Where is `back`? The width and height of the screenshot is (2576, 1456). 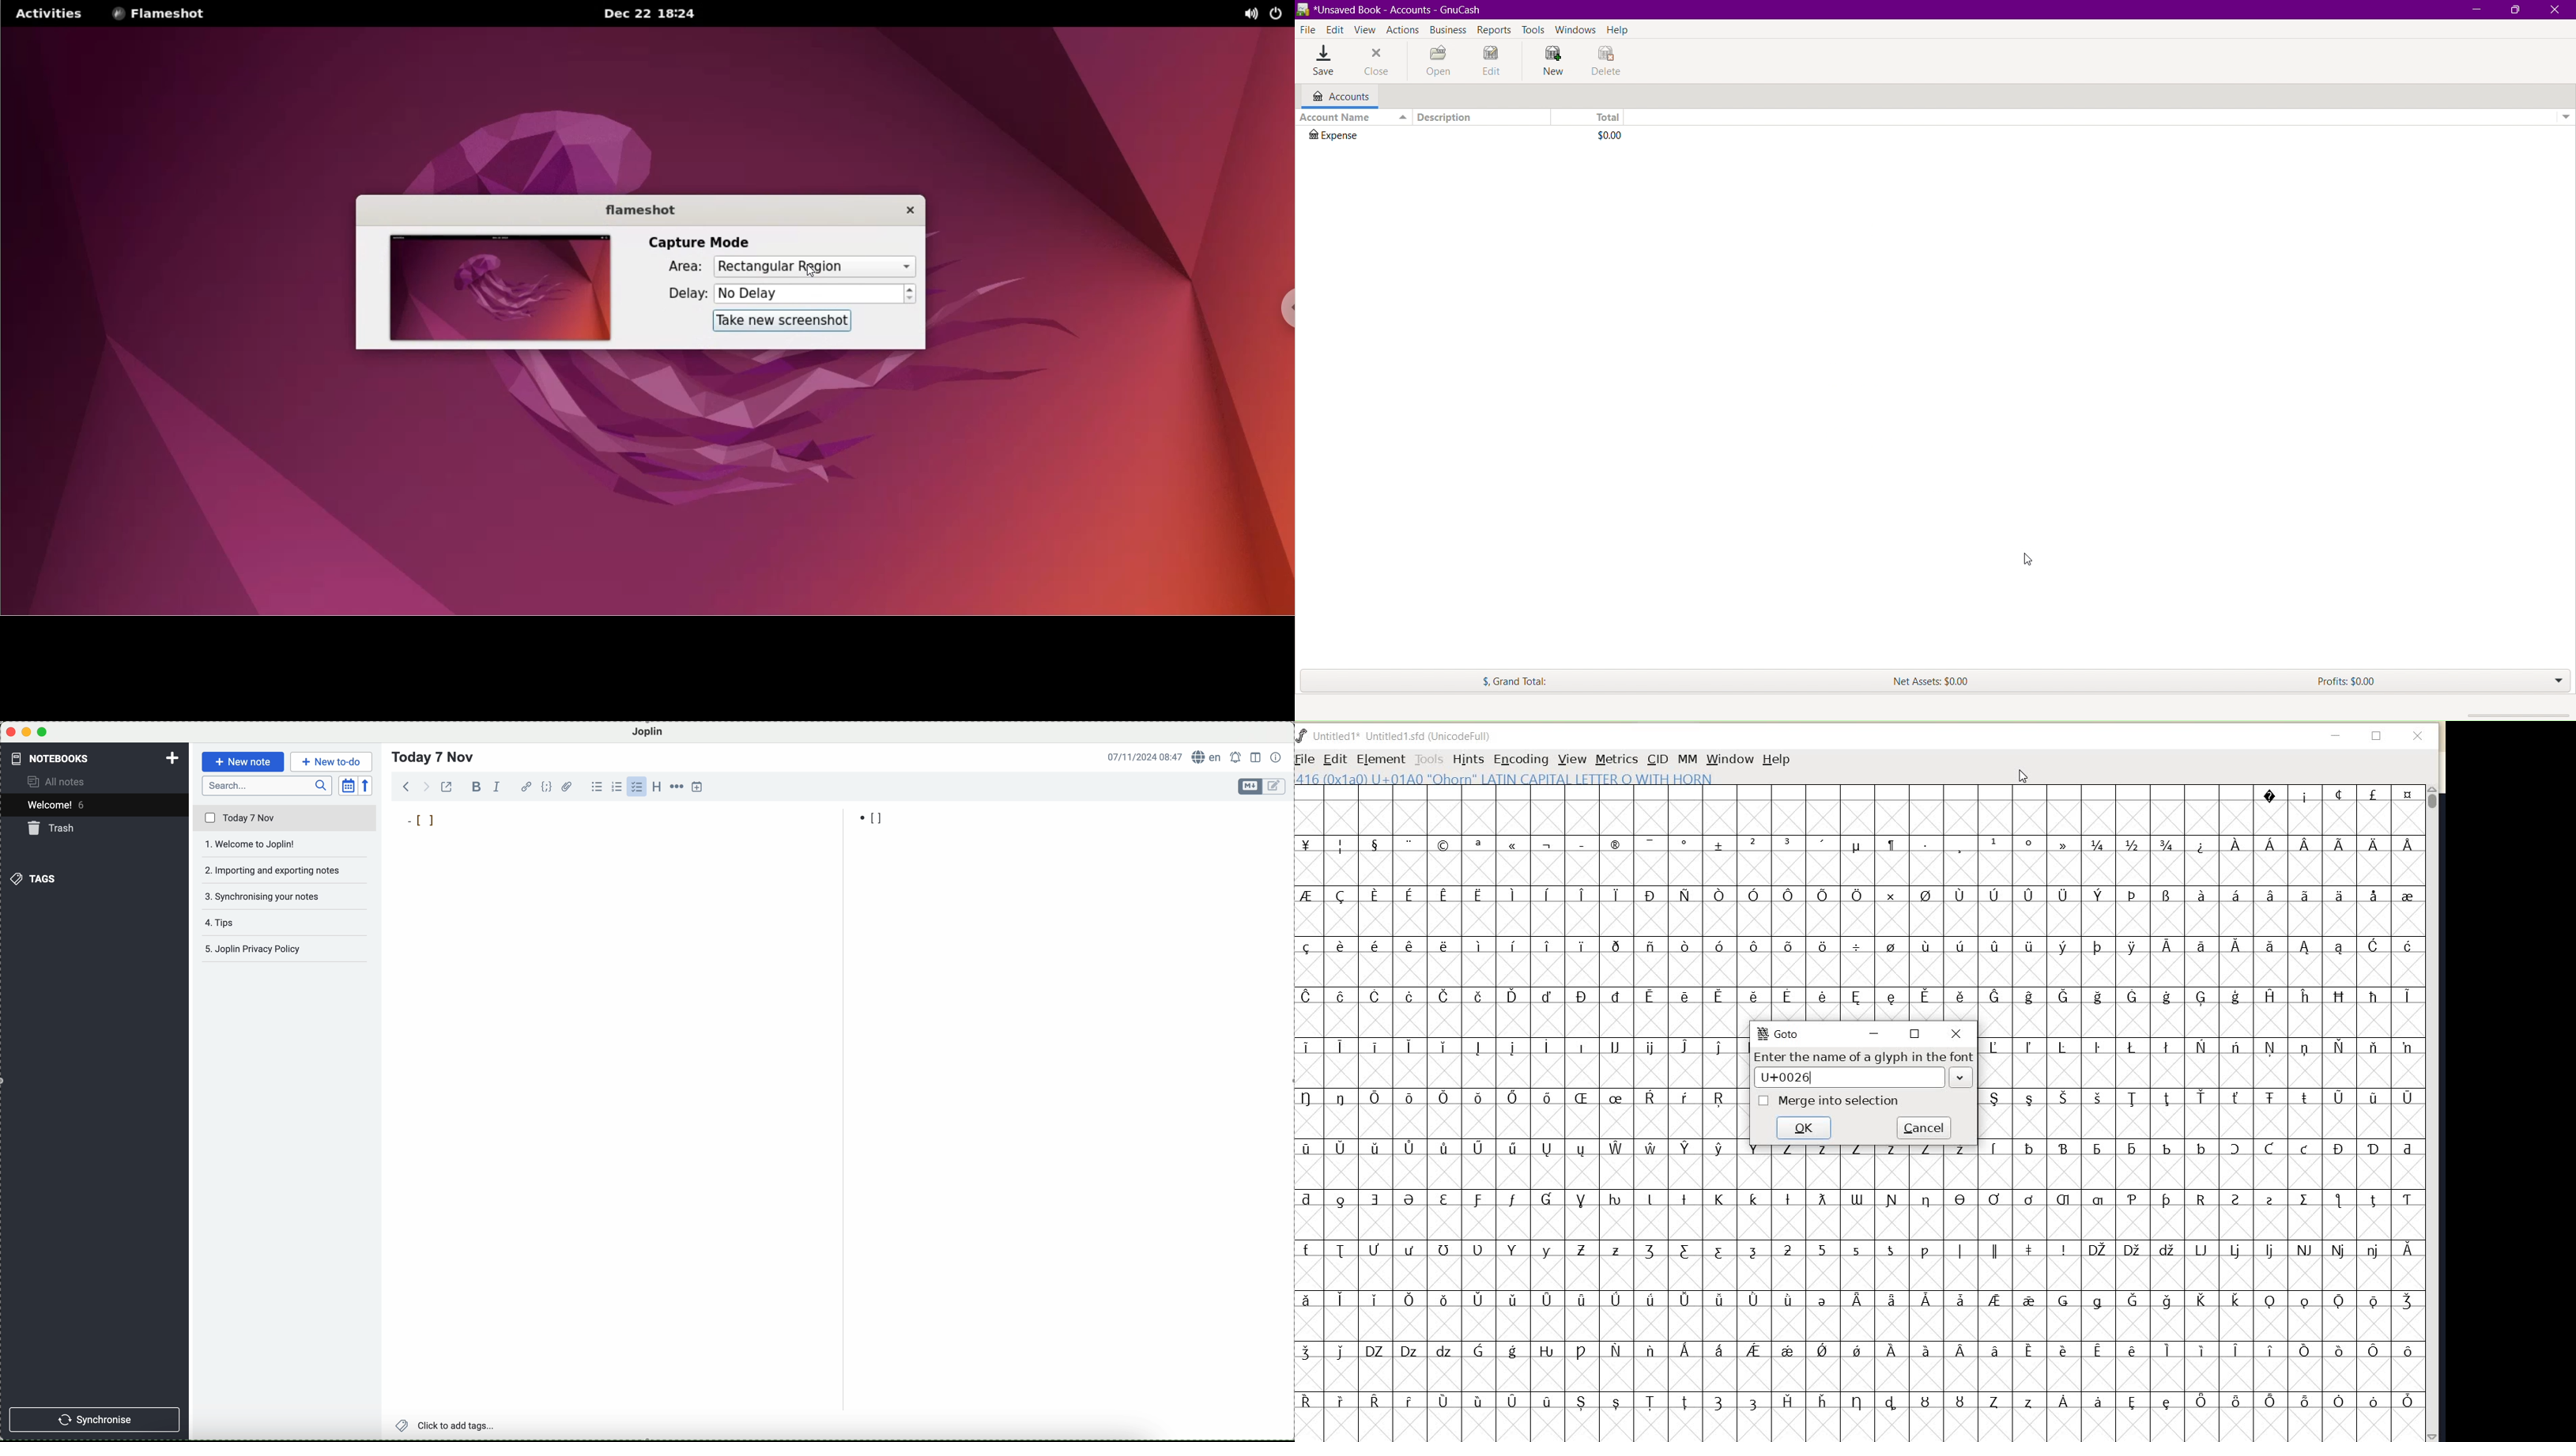 back is located at coordinates (407, 786).